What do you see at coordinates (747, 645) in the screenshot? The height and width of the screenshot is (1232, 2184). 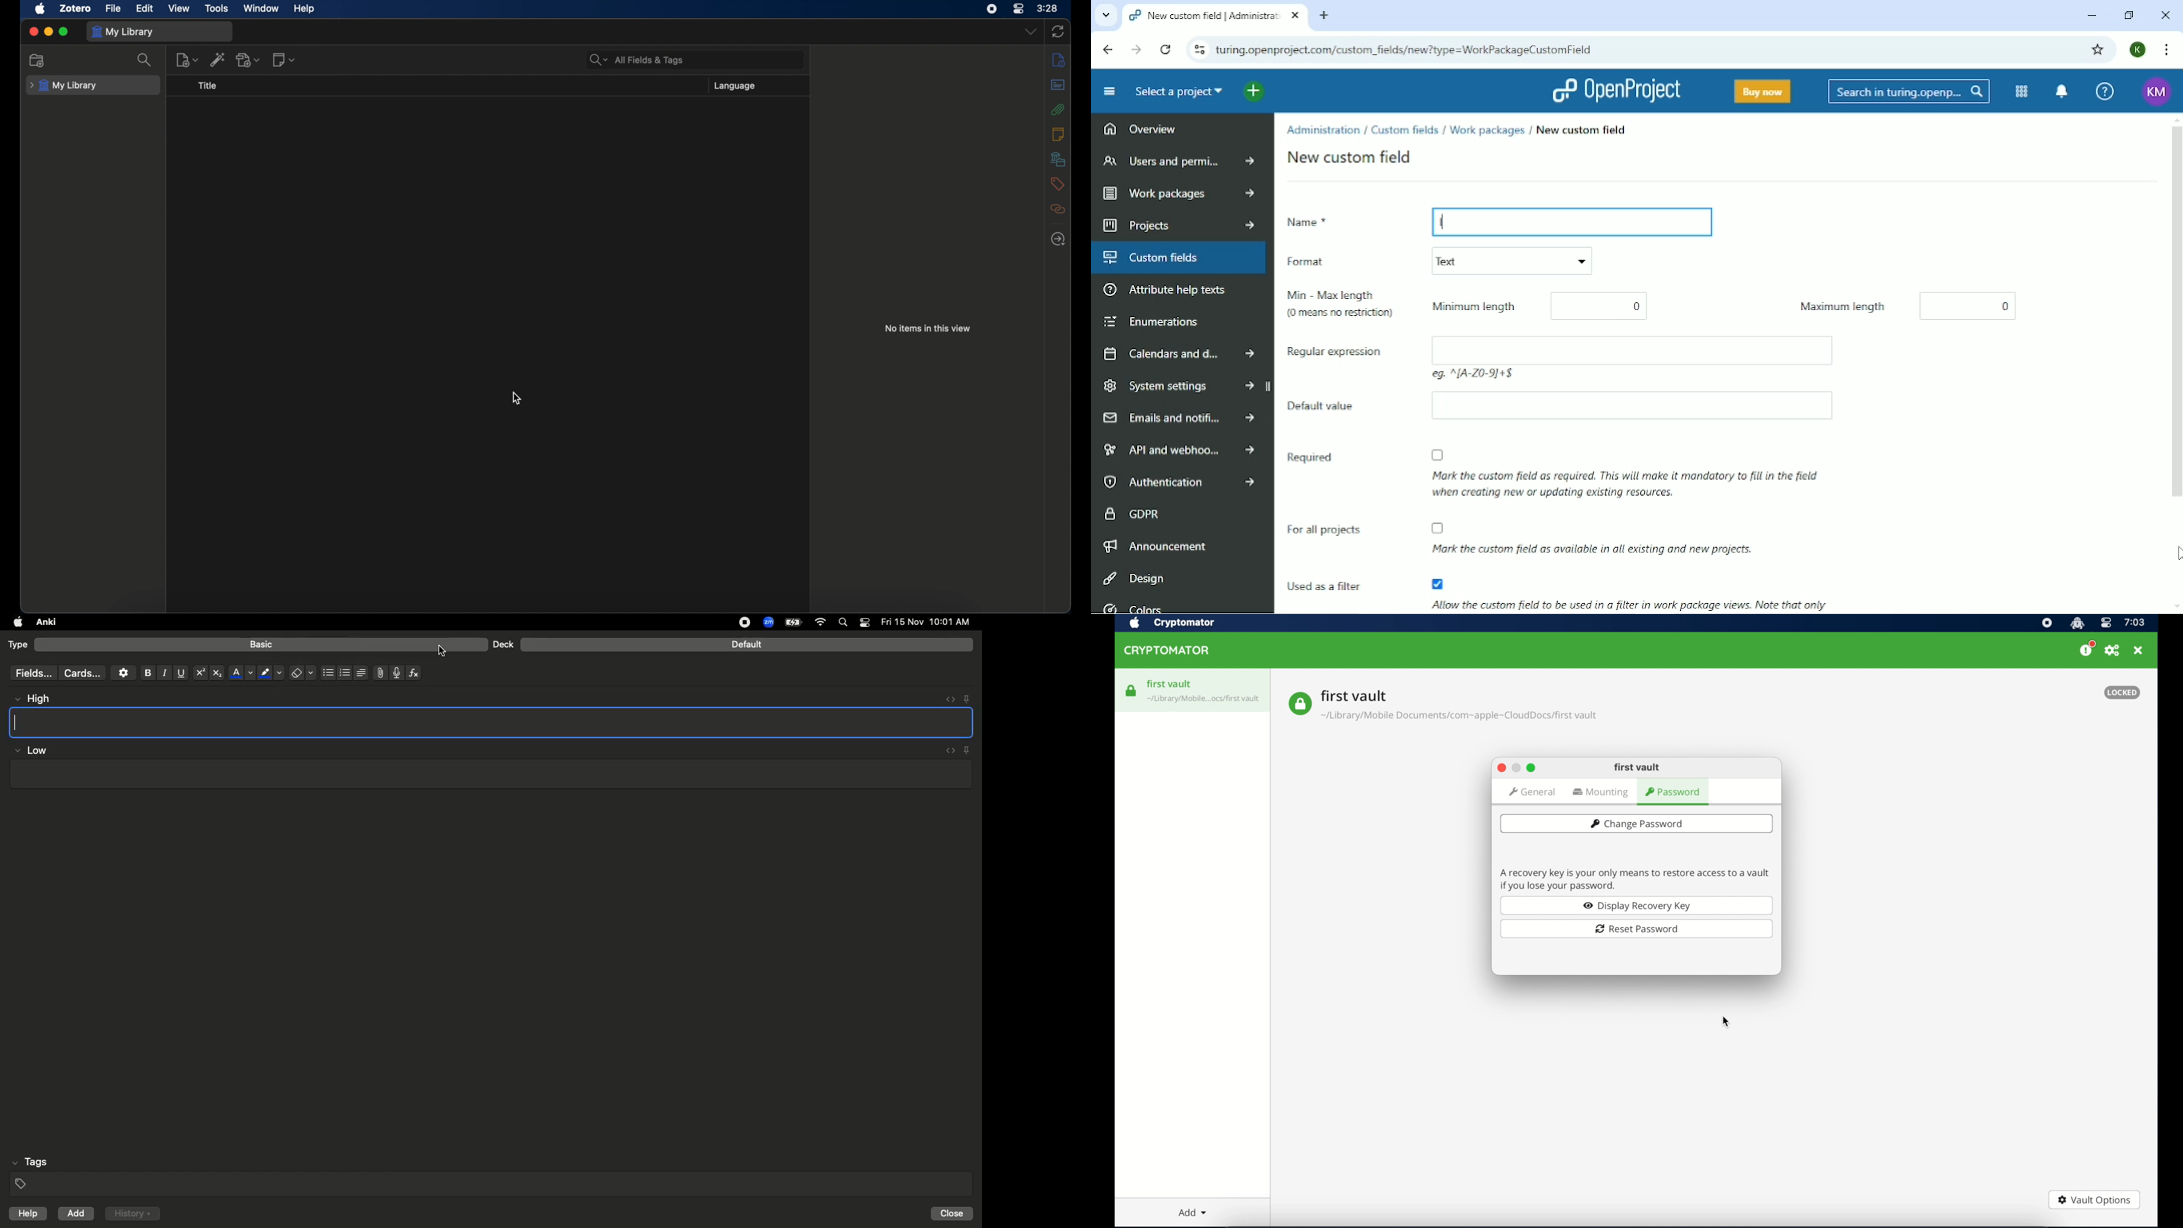 I see `Default` at bounding box center [747, 645].